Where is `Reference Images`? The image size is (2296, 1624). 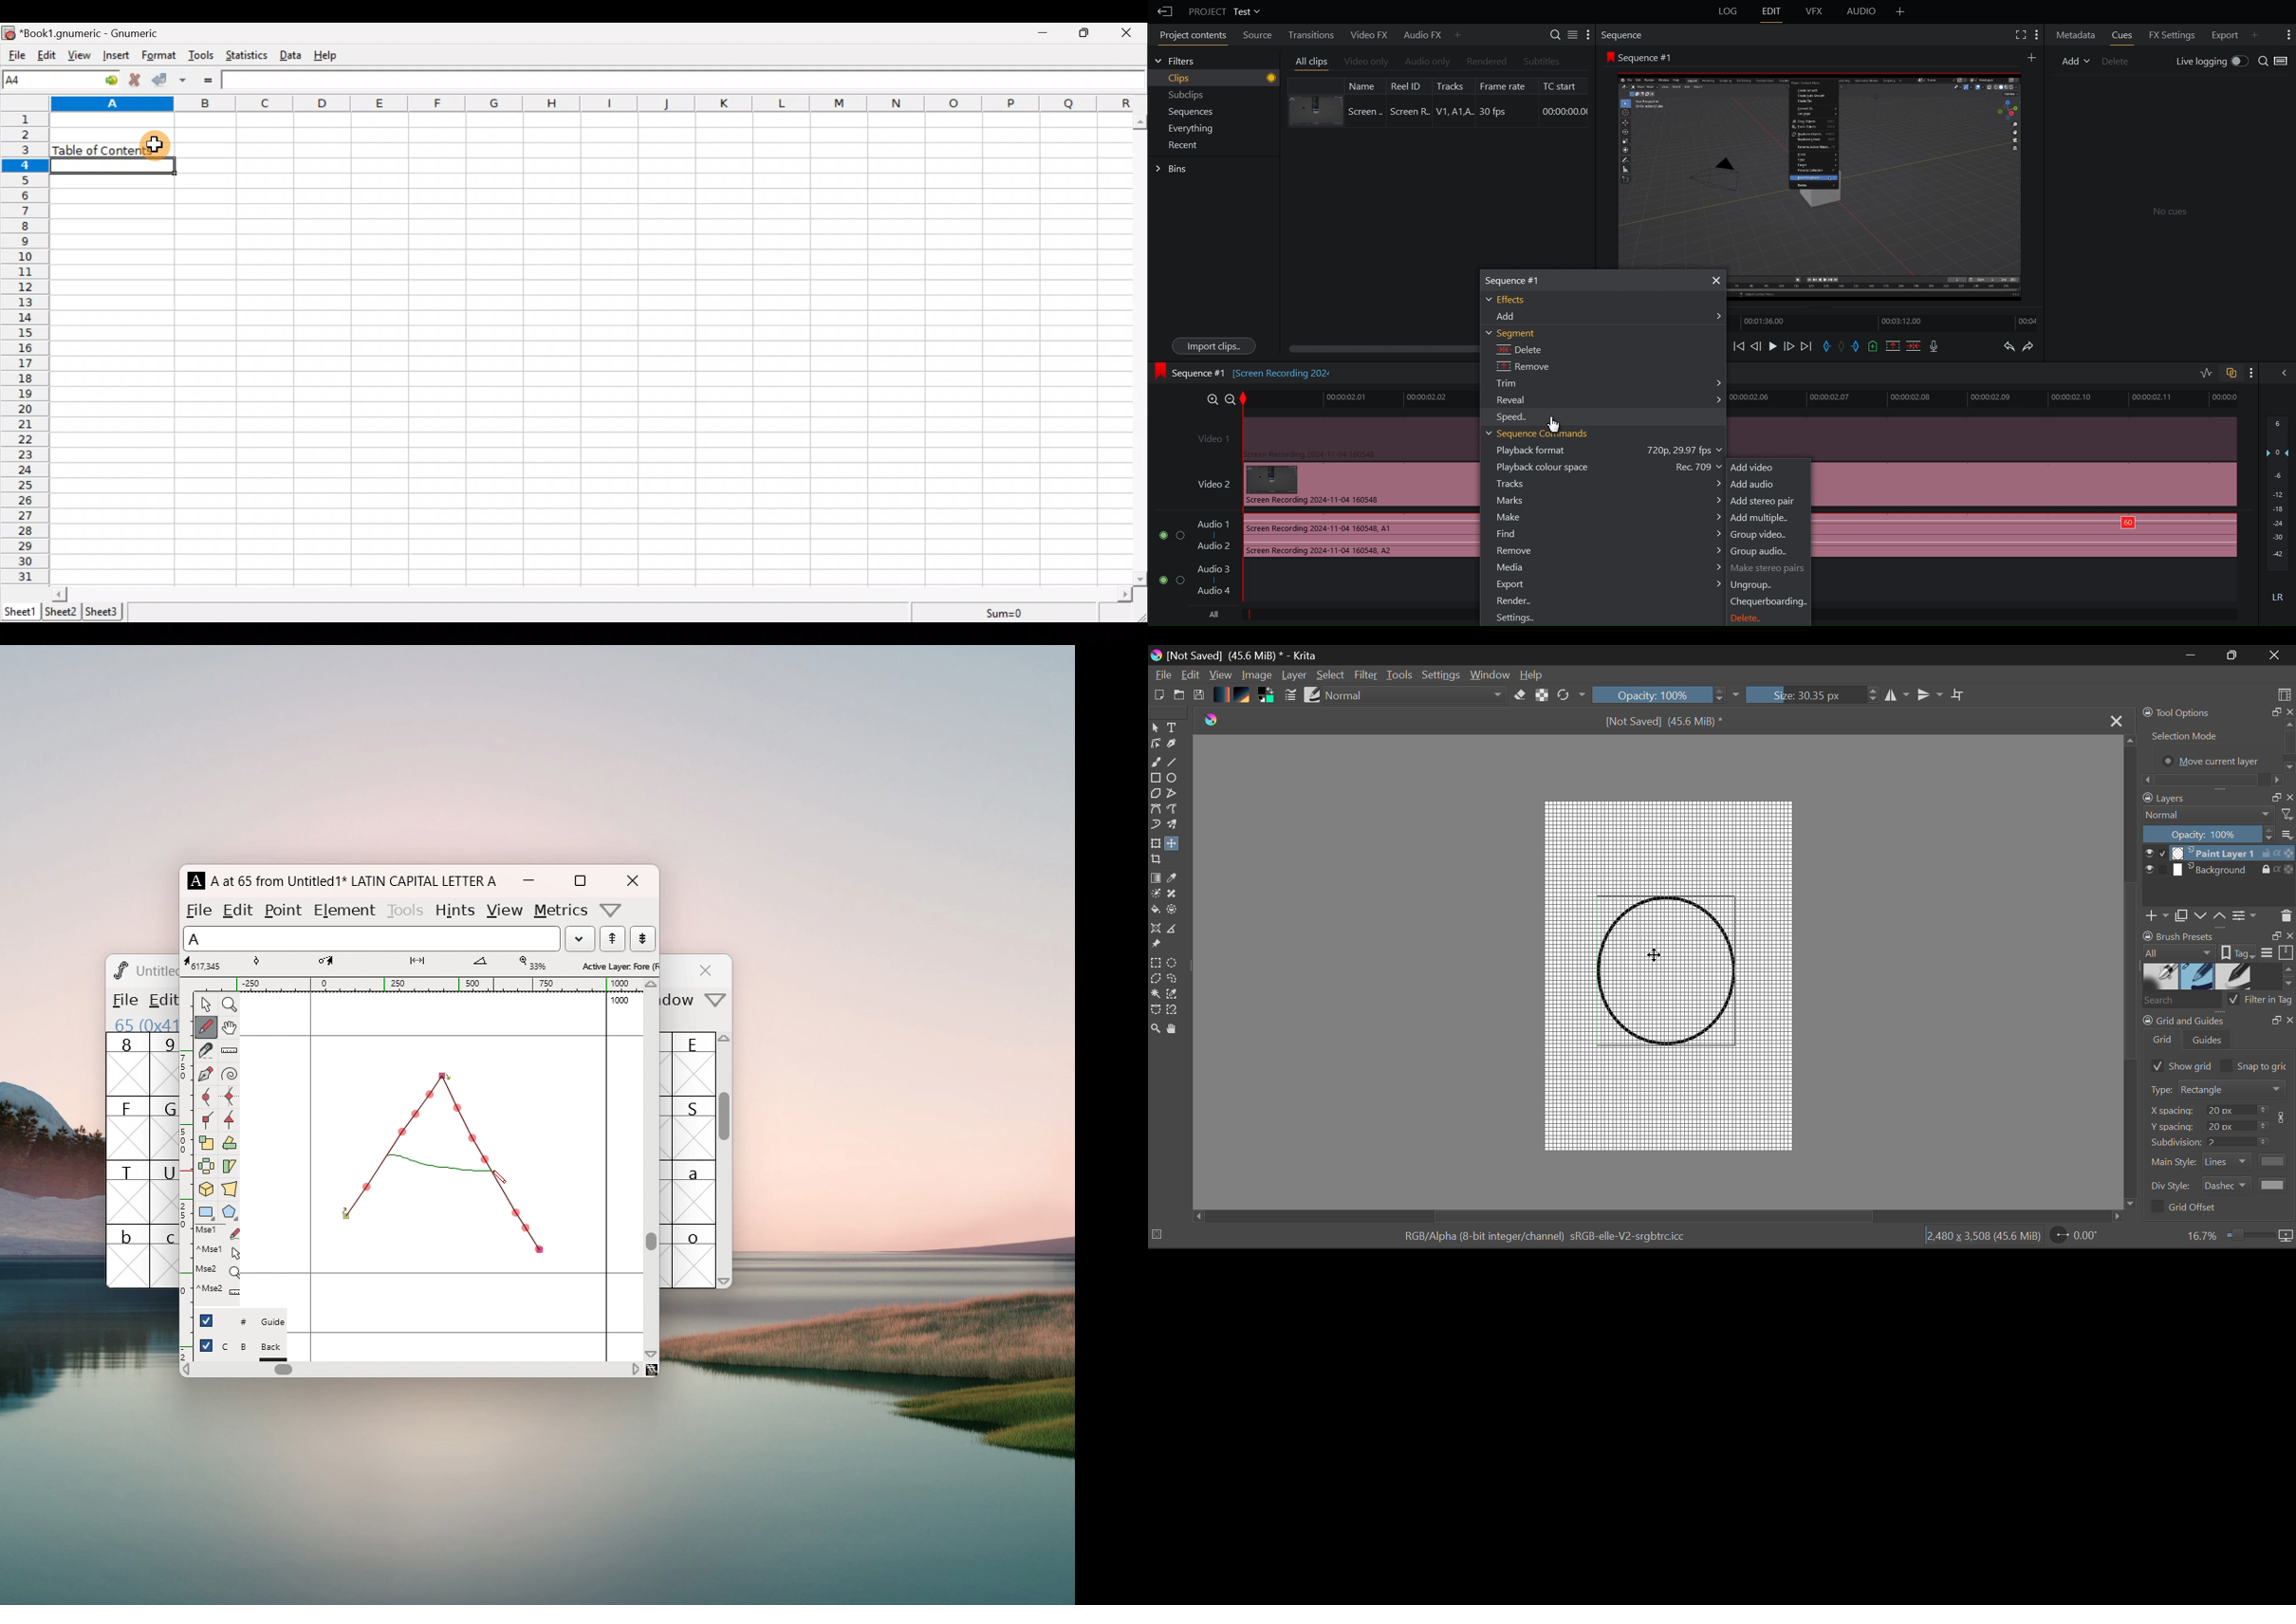 Reference Images is located at coordinates (1156, 945).